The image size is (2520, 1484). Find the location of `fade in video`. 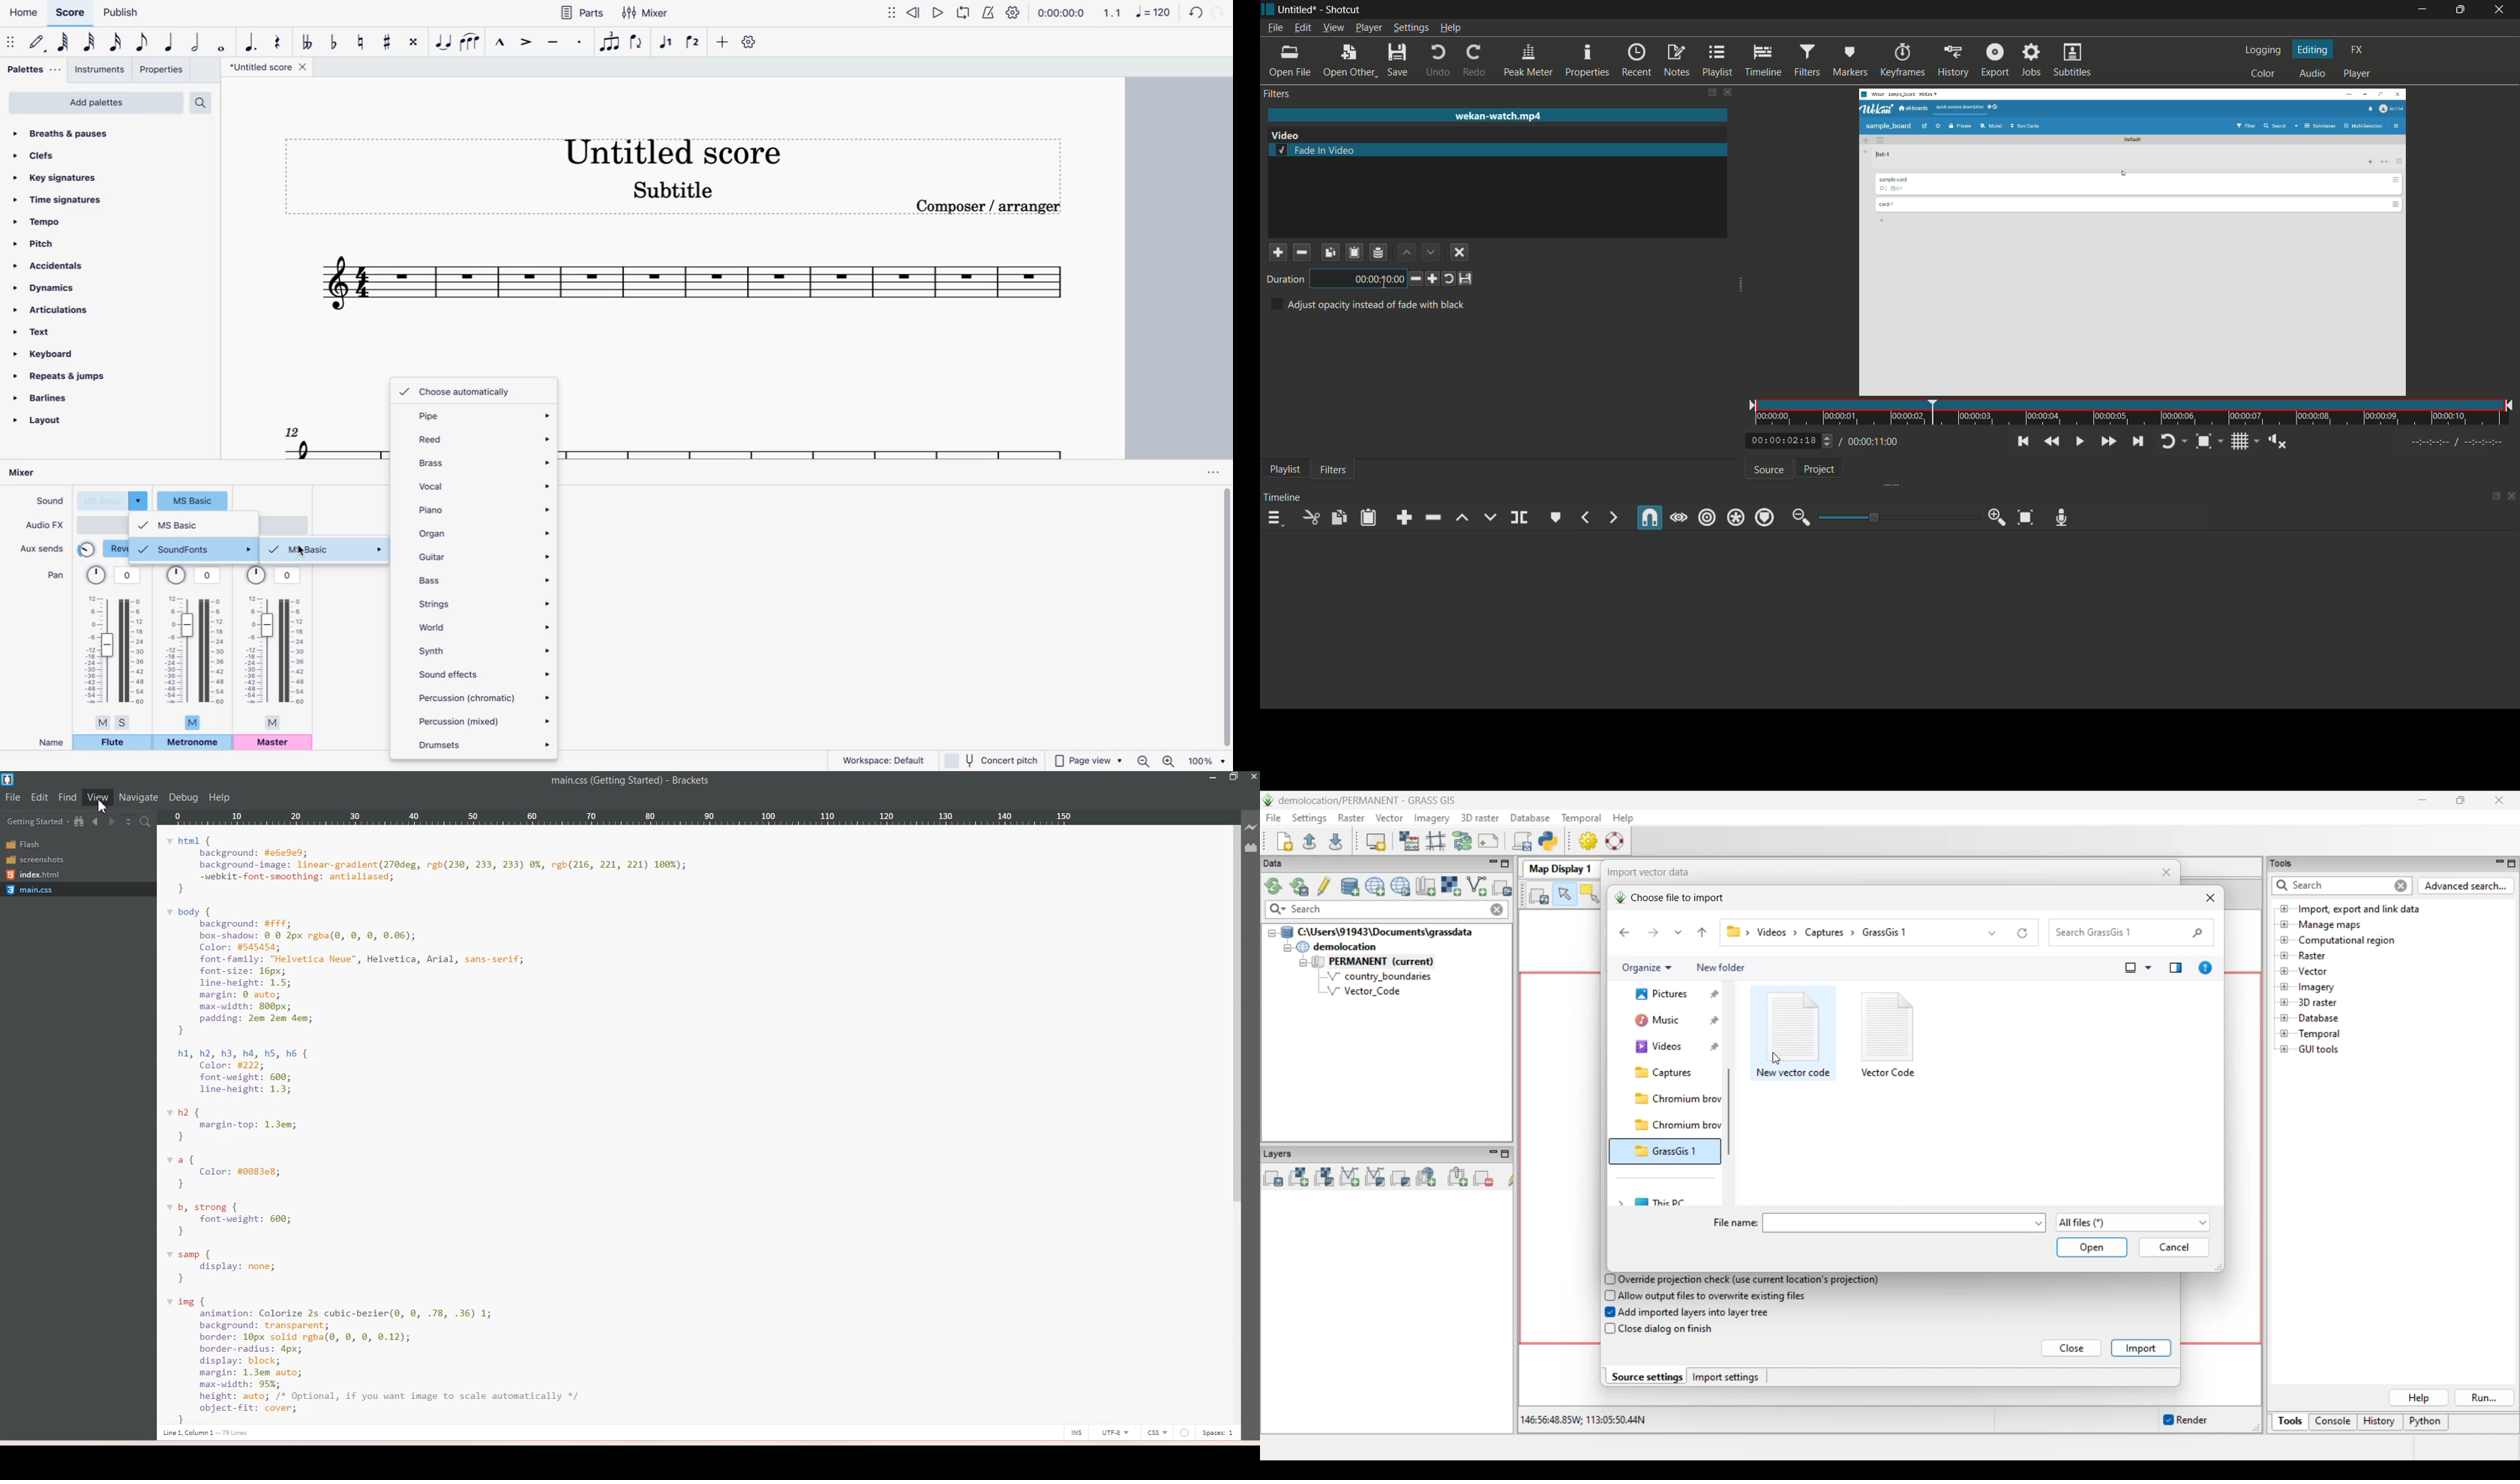

fade in video is located at coordinates (1317, 150).